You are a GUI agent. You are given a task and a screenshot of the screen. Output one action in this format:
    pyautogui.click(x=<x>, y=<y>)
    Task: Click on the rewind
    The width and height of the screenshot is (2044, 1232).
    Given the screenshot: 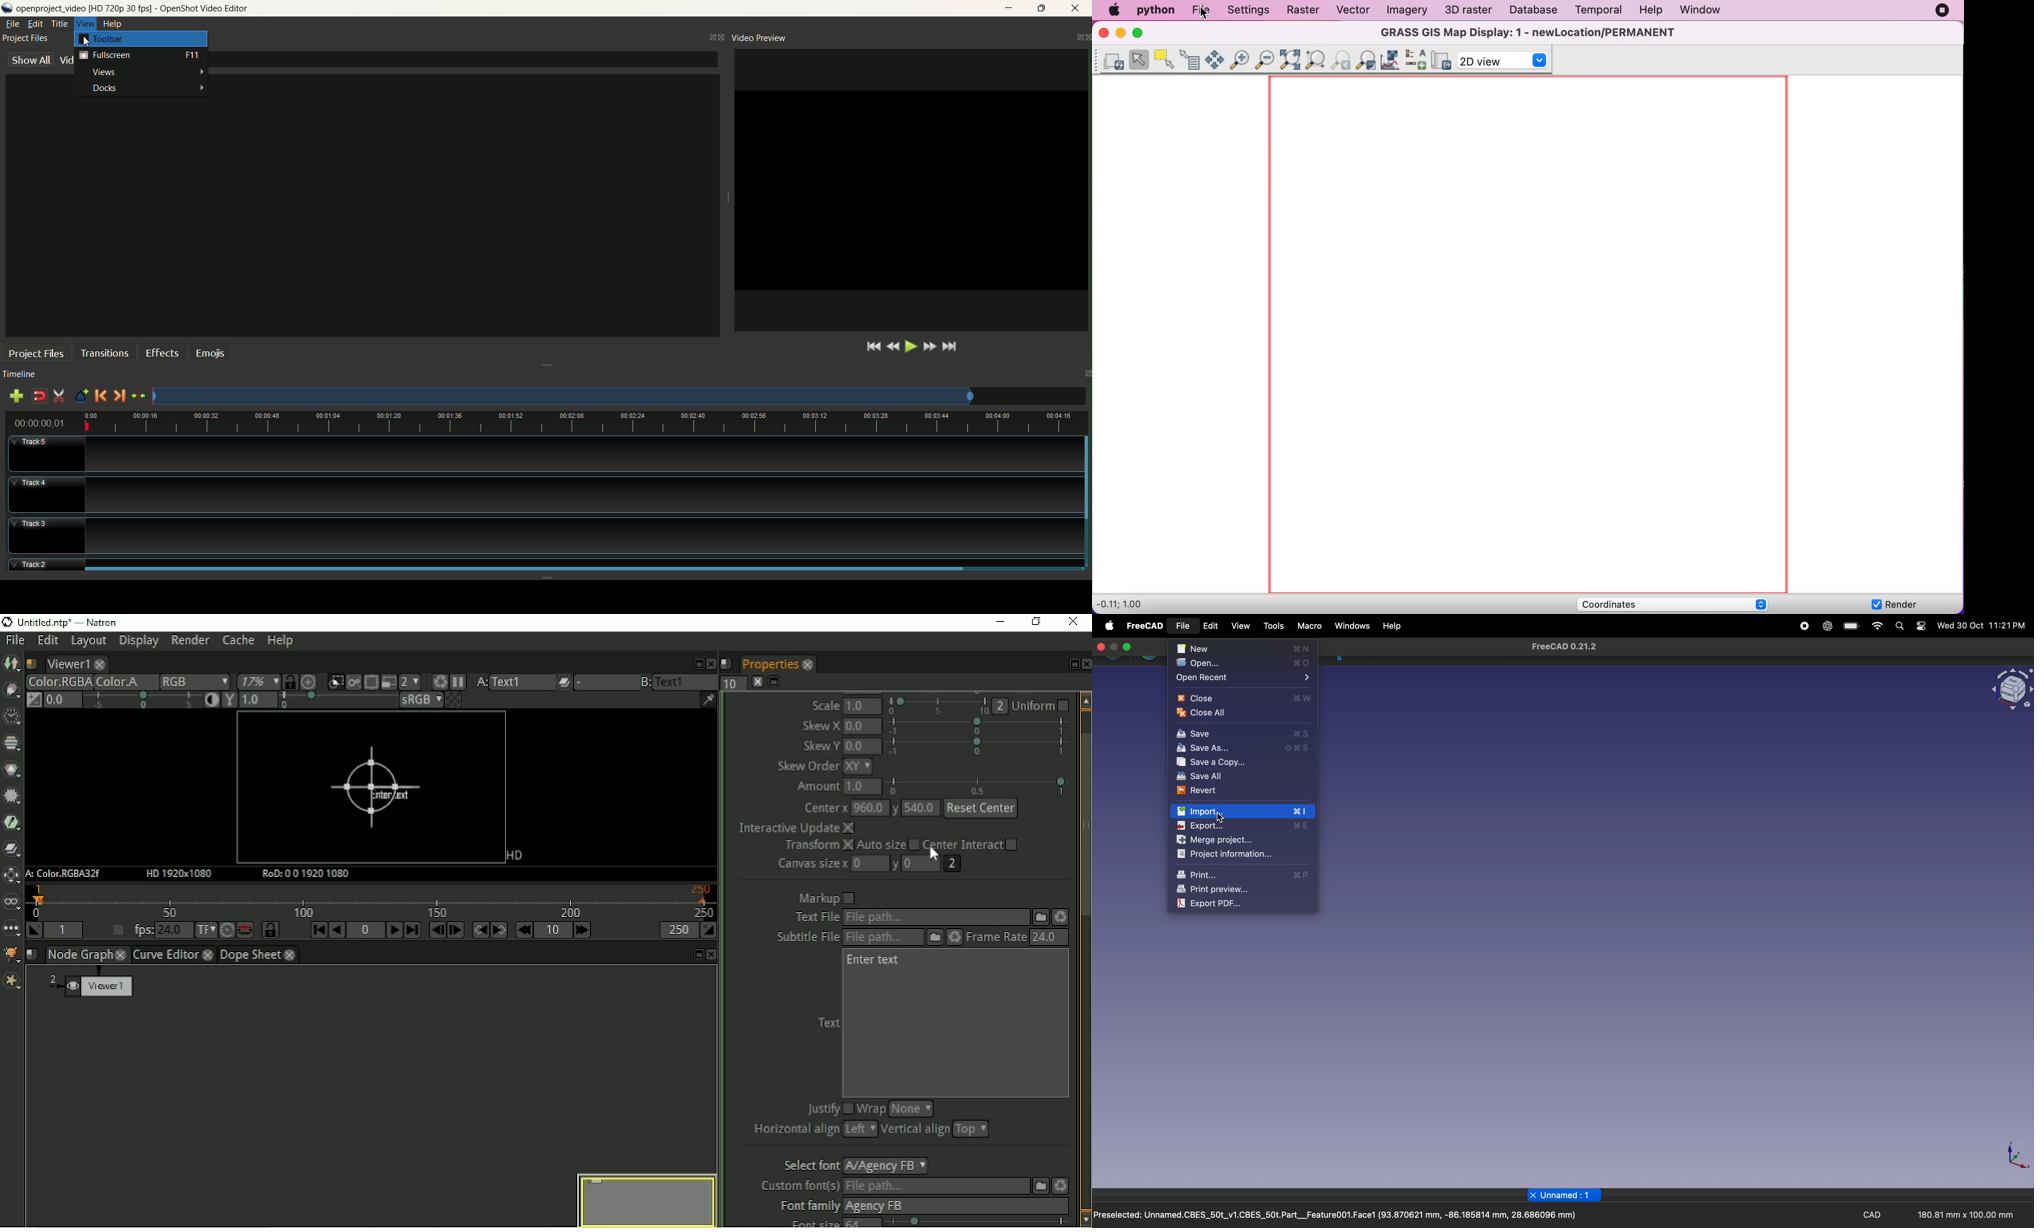 What is the action you would take?
    pyautogui.click(x=893, y=347)
    